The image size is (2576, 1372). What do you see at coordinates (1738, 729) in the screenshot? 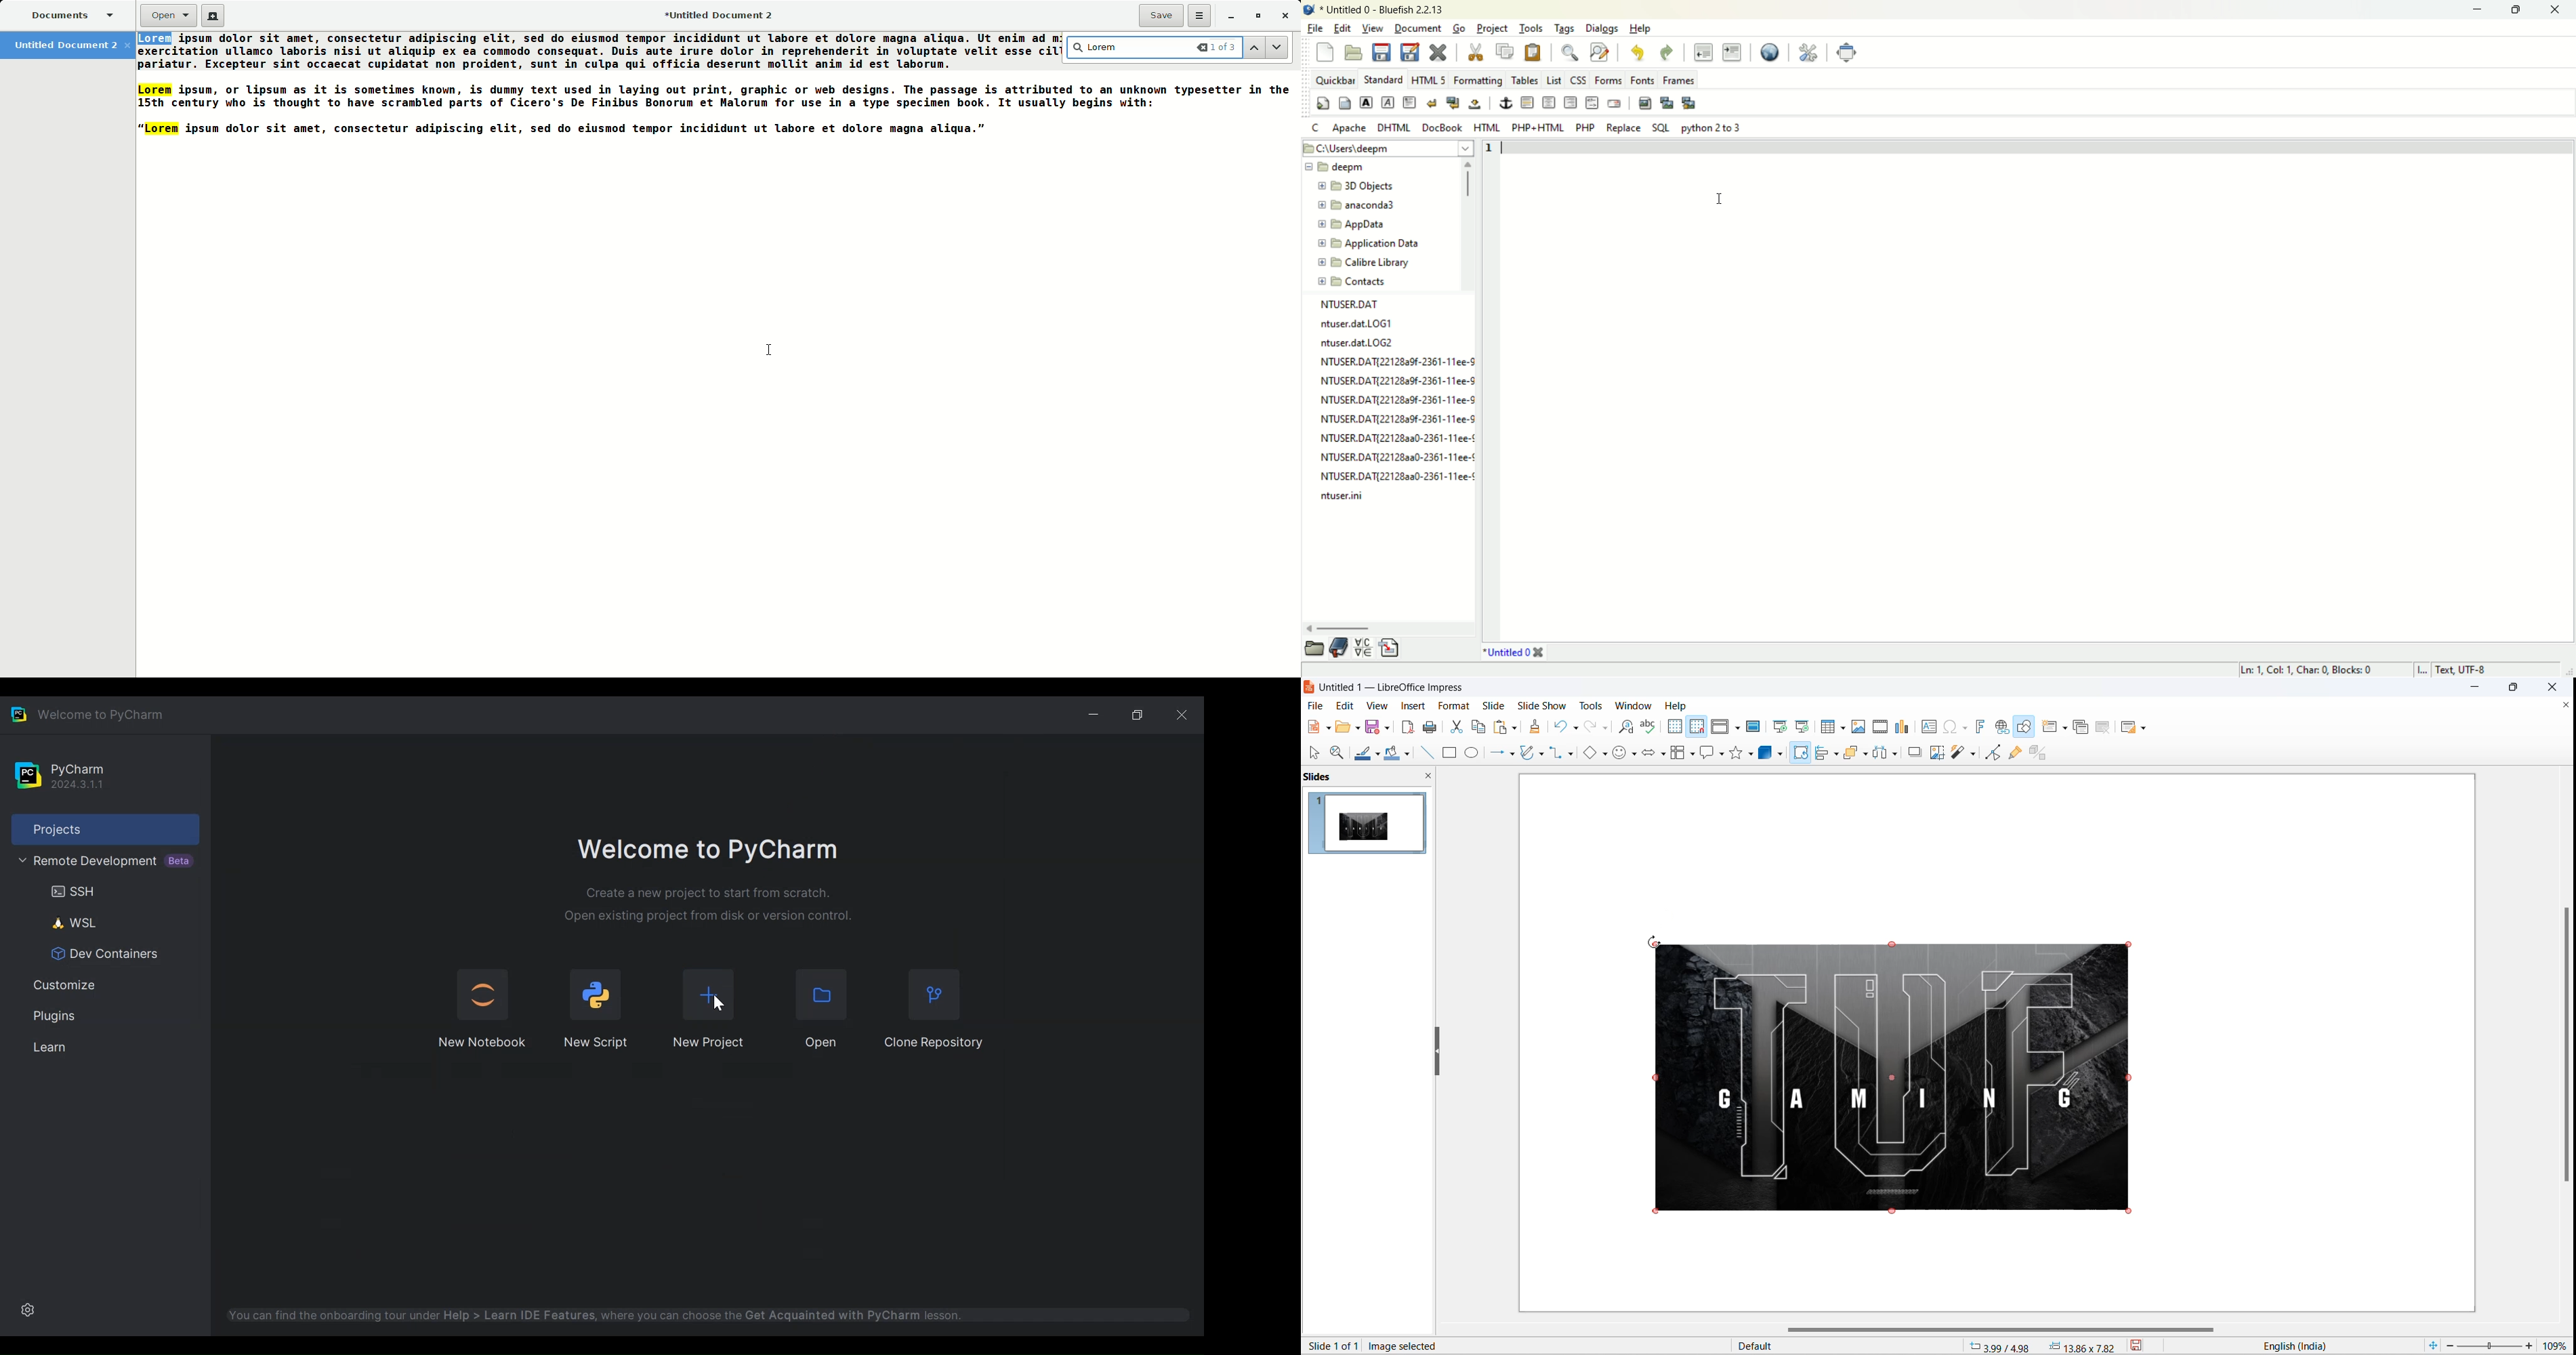
I see `display views option` at bounding box center [1738, 729].